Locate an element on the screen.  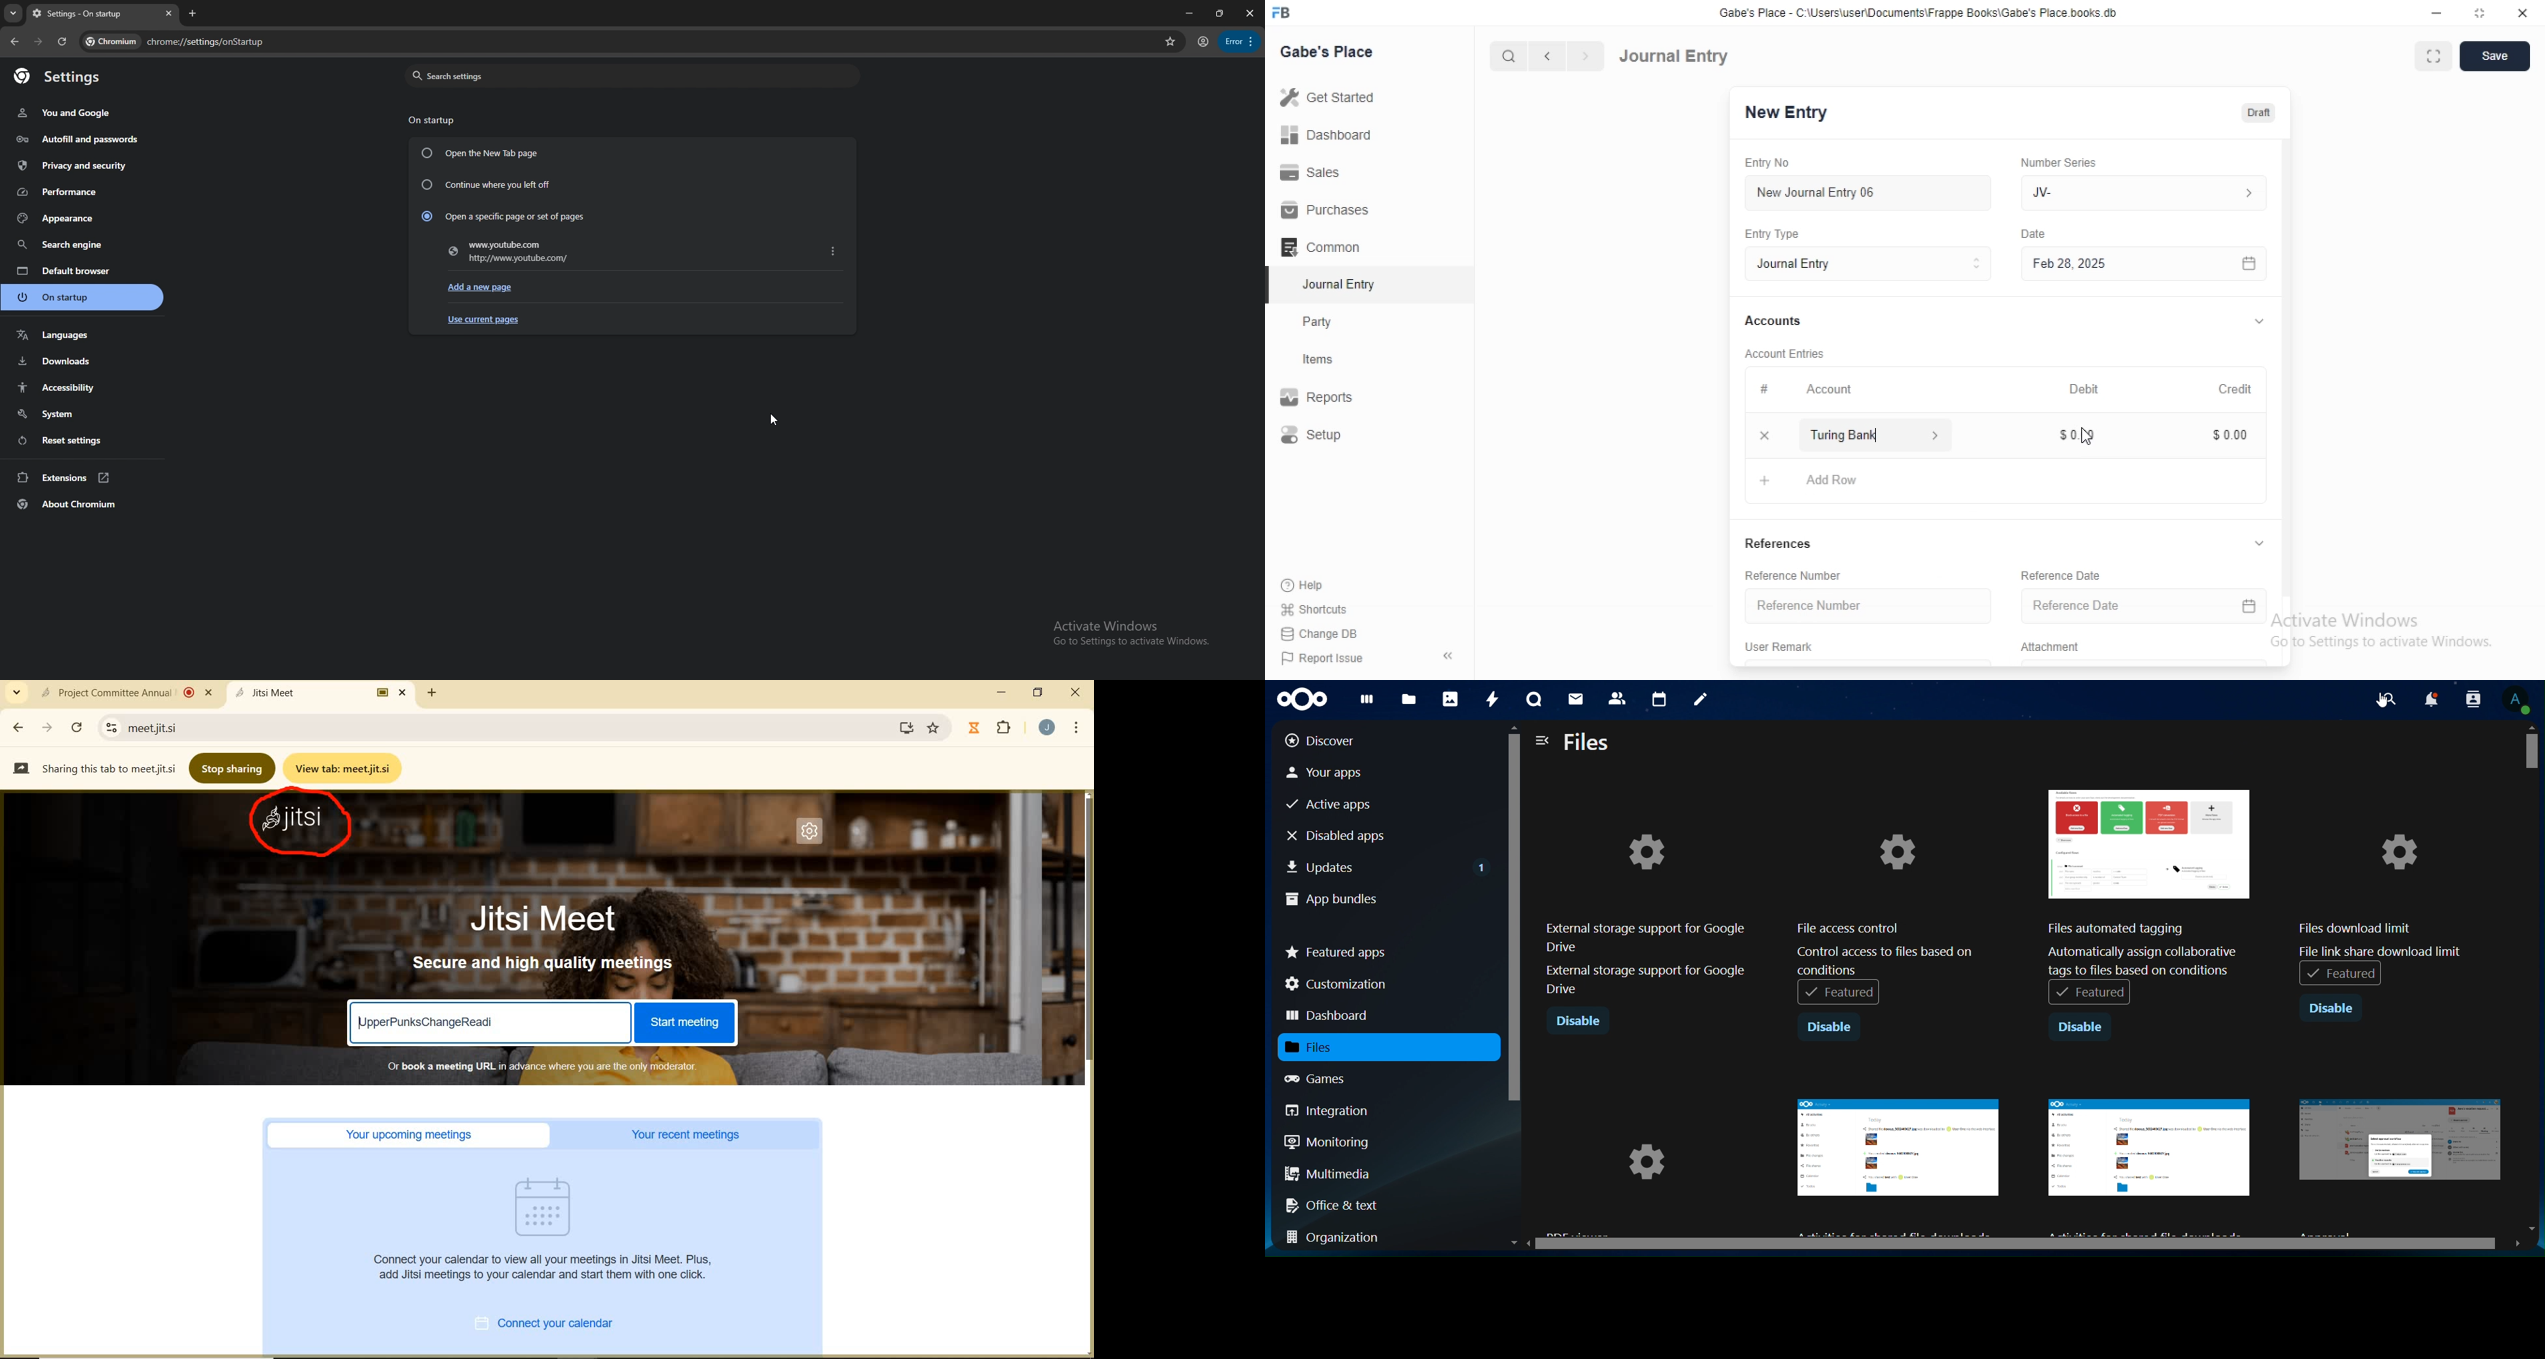
resize is located at coordinates (1218, 13).